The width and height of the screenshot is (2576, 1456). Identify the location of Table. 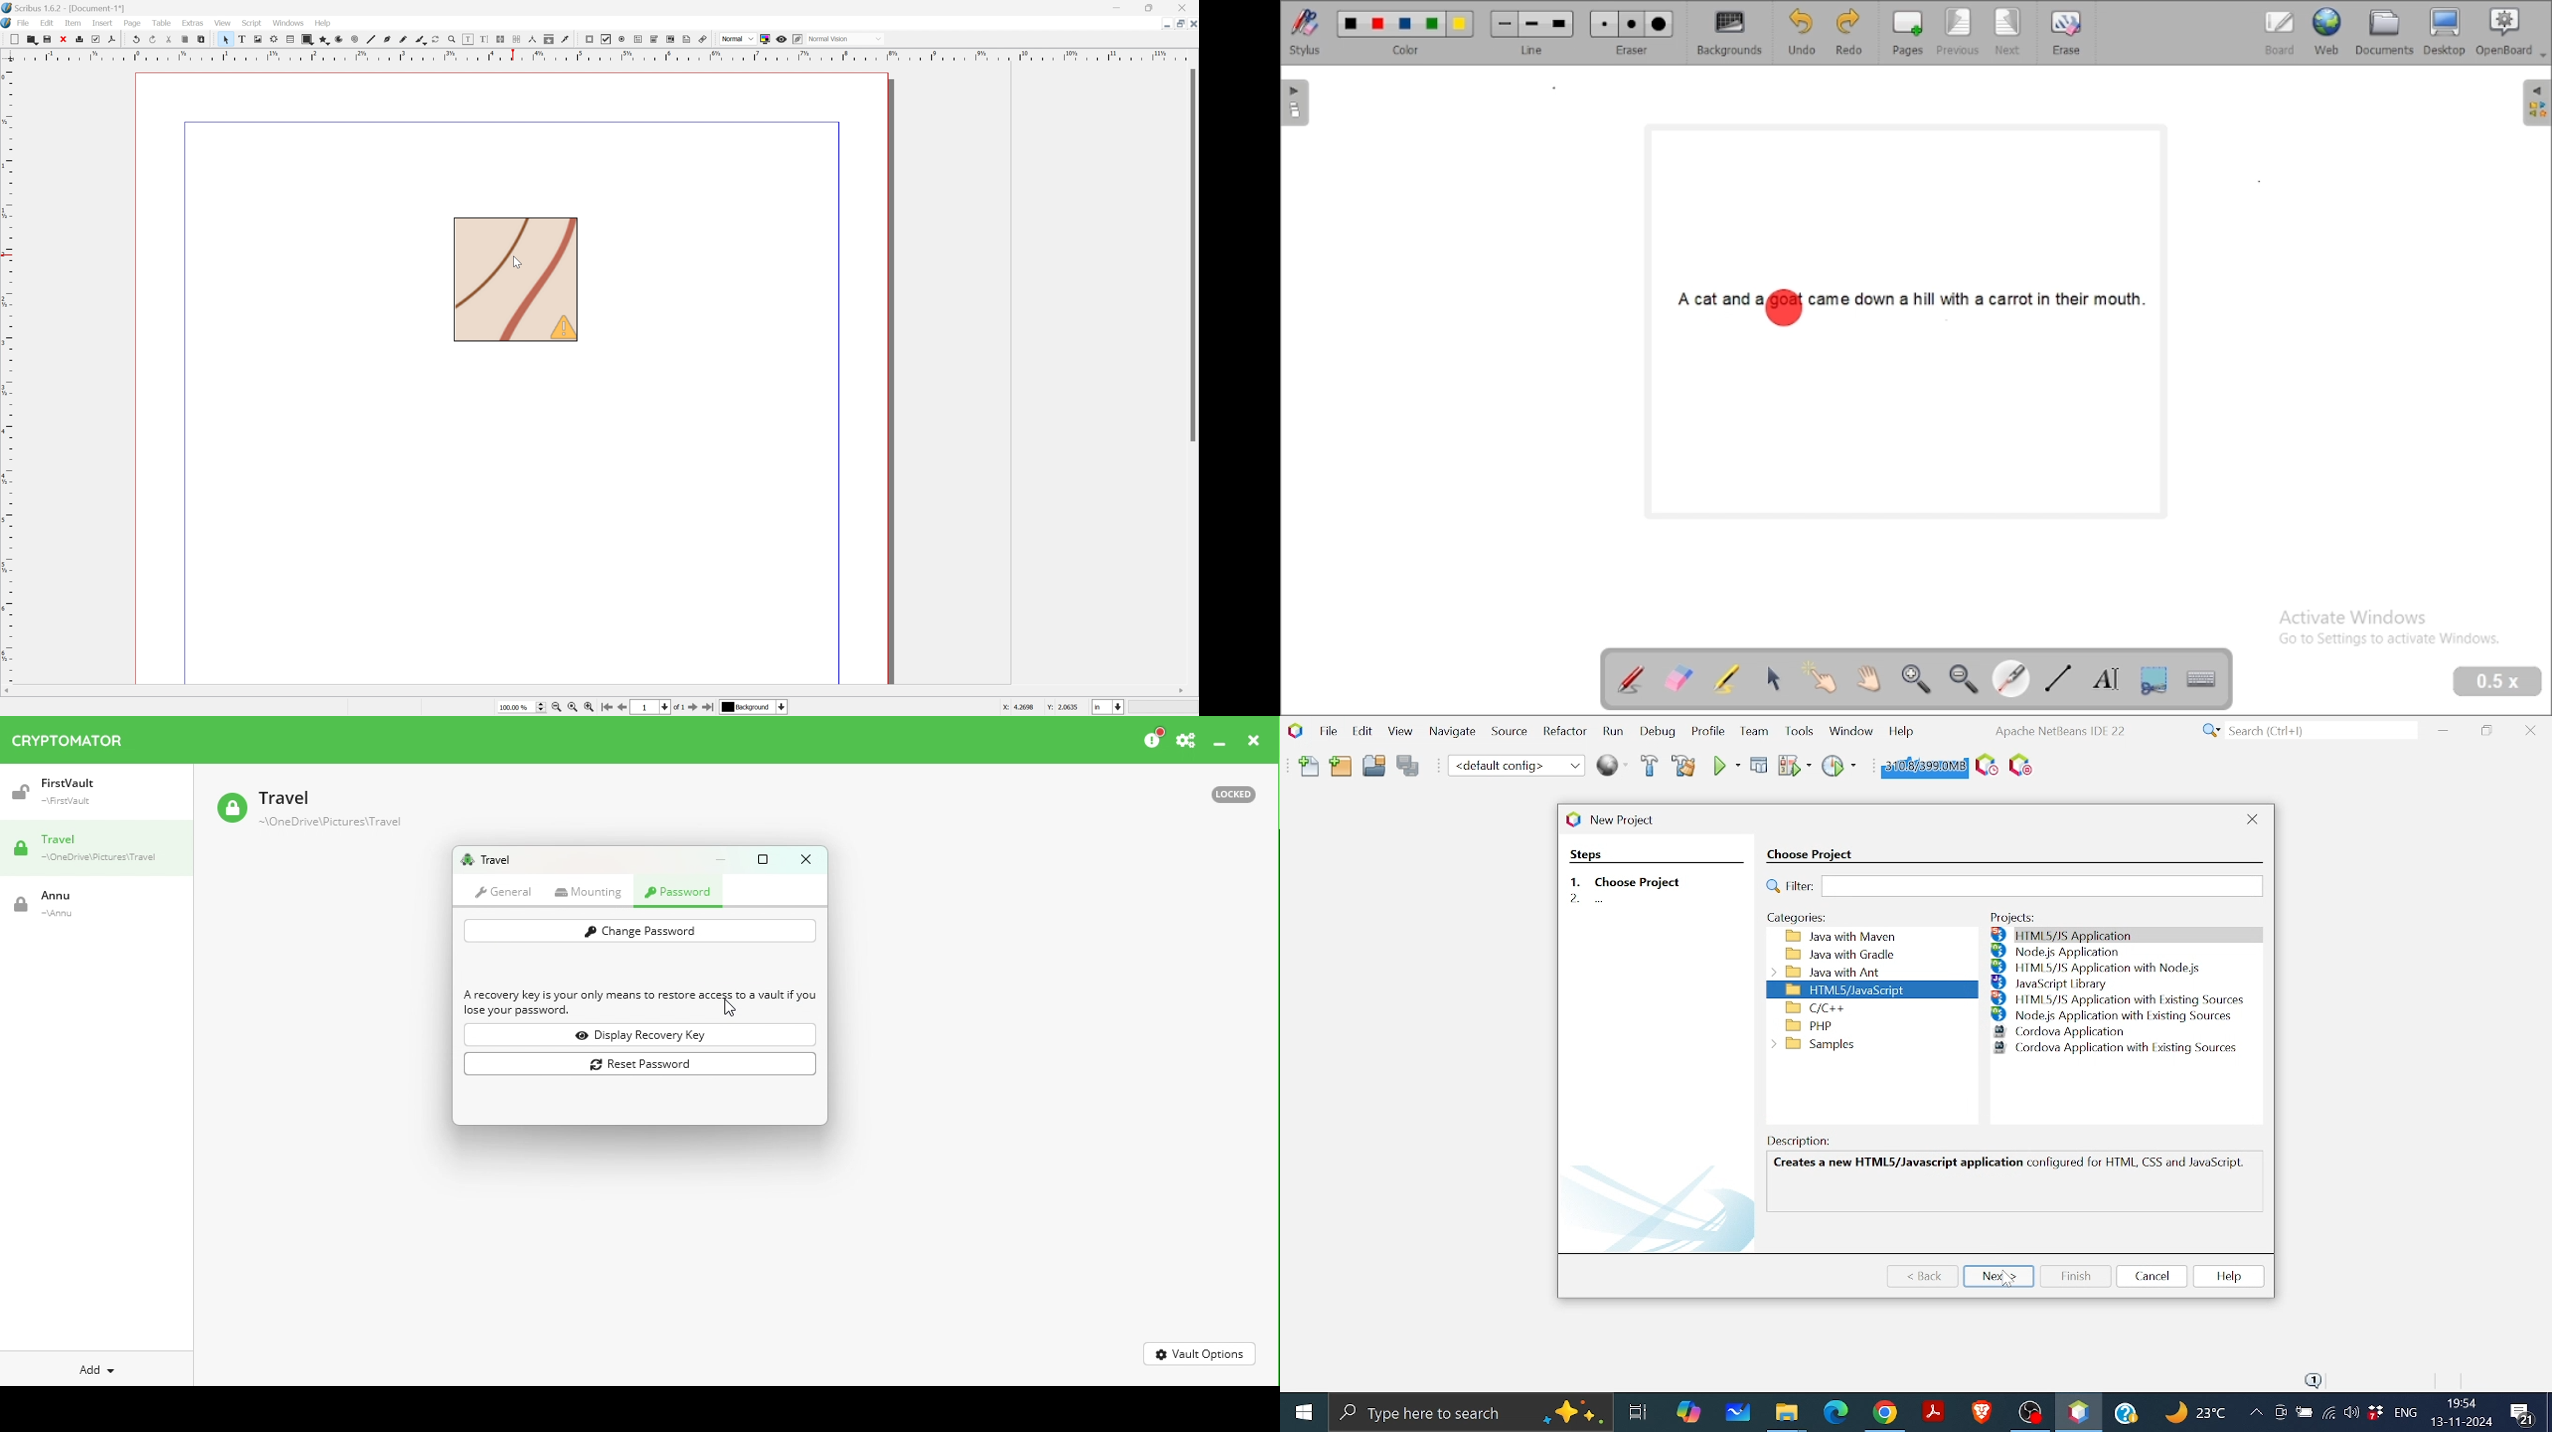
(294, 39).